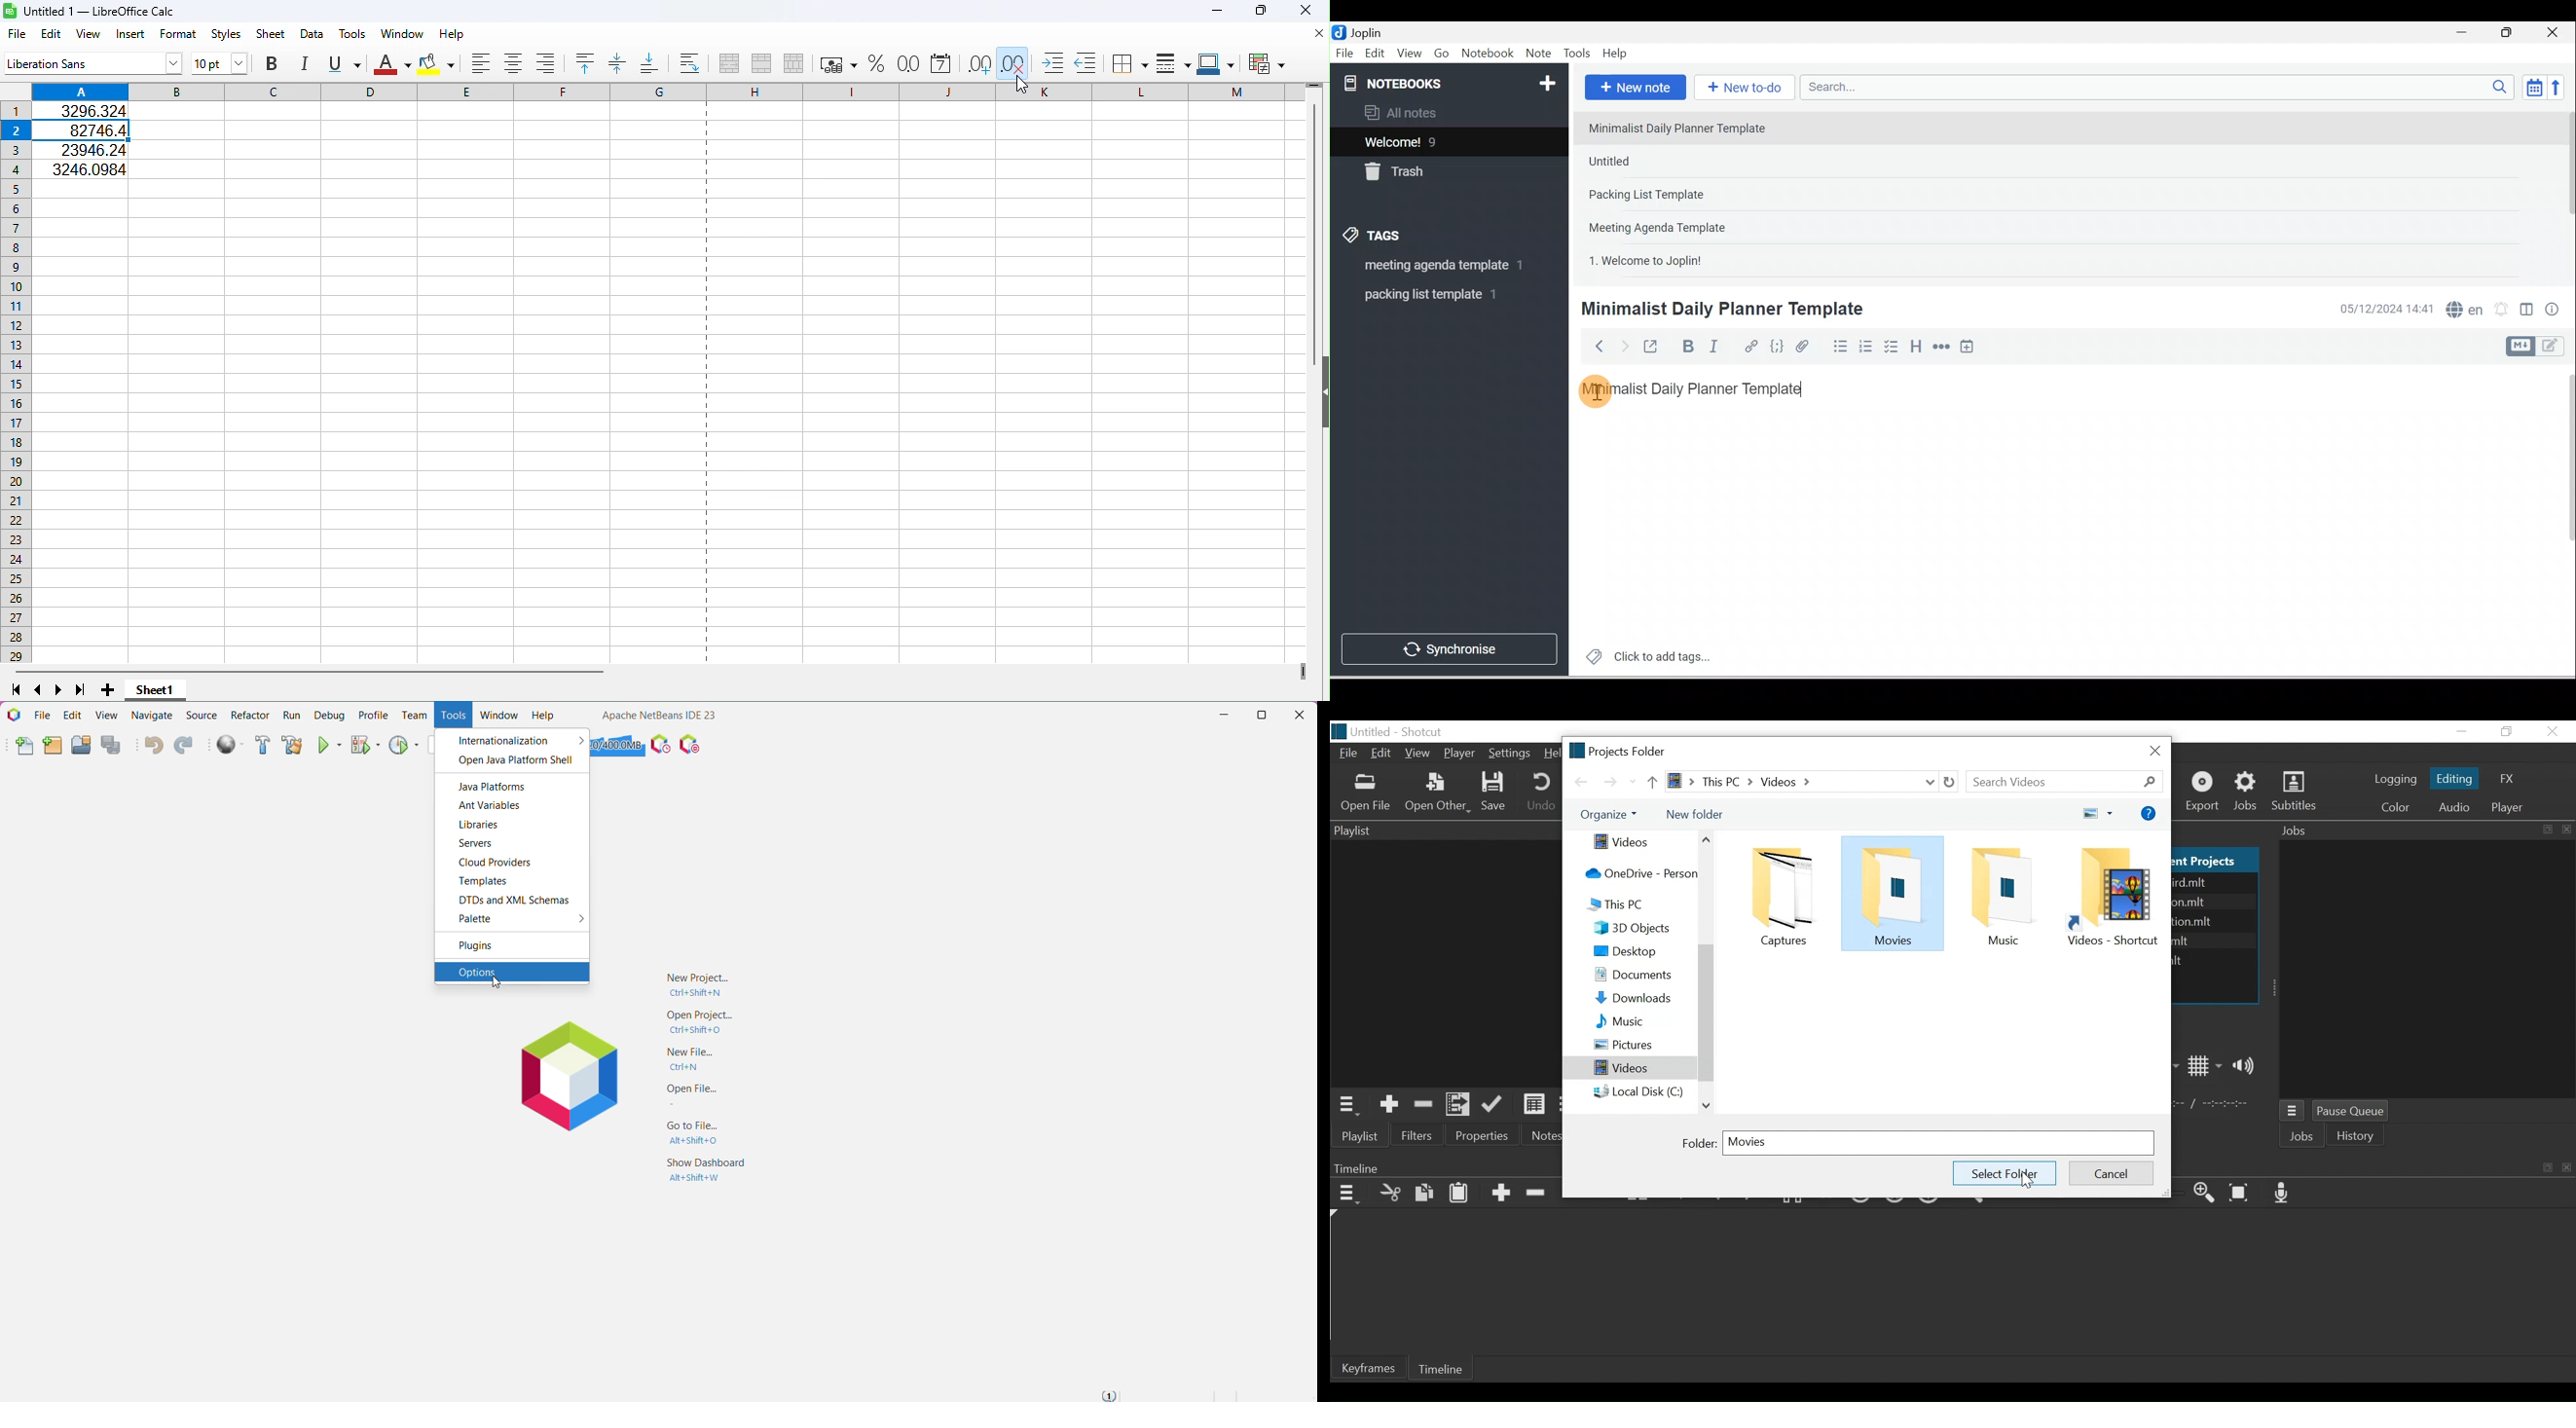  What do you see at coordinates (2161, 87) in the screenshot?
I see `Search bar` at bounding box center [2161, 87].